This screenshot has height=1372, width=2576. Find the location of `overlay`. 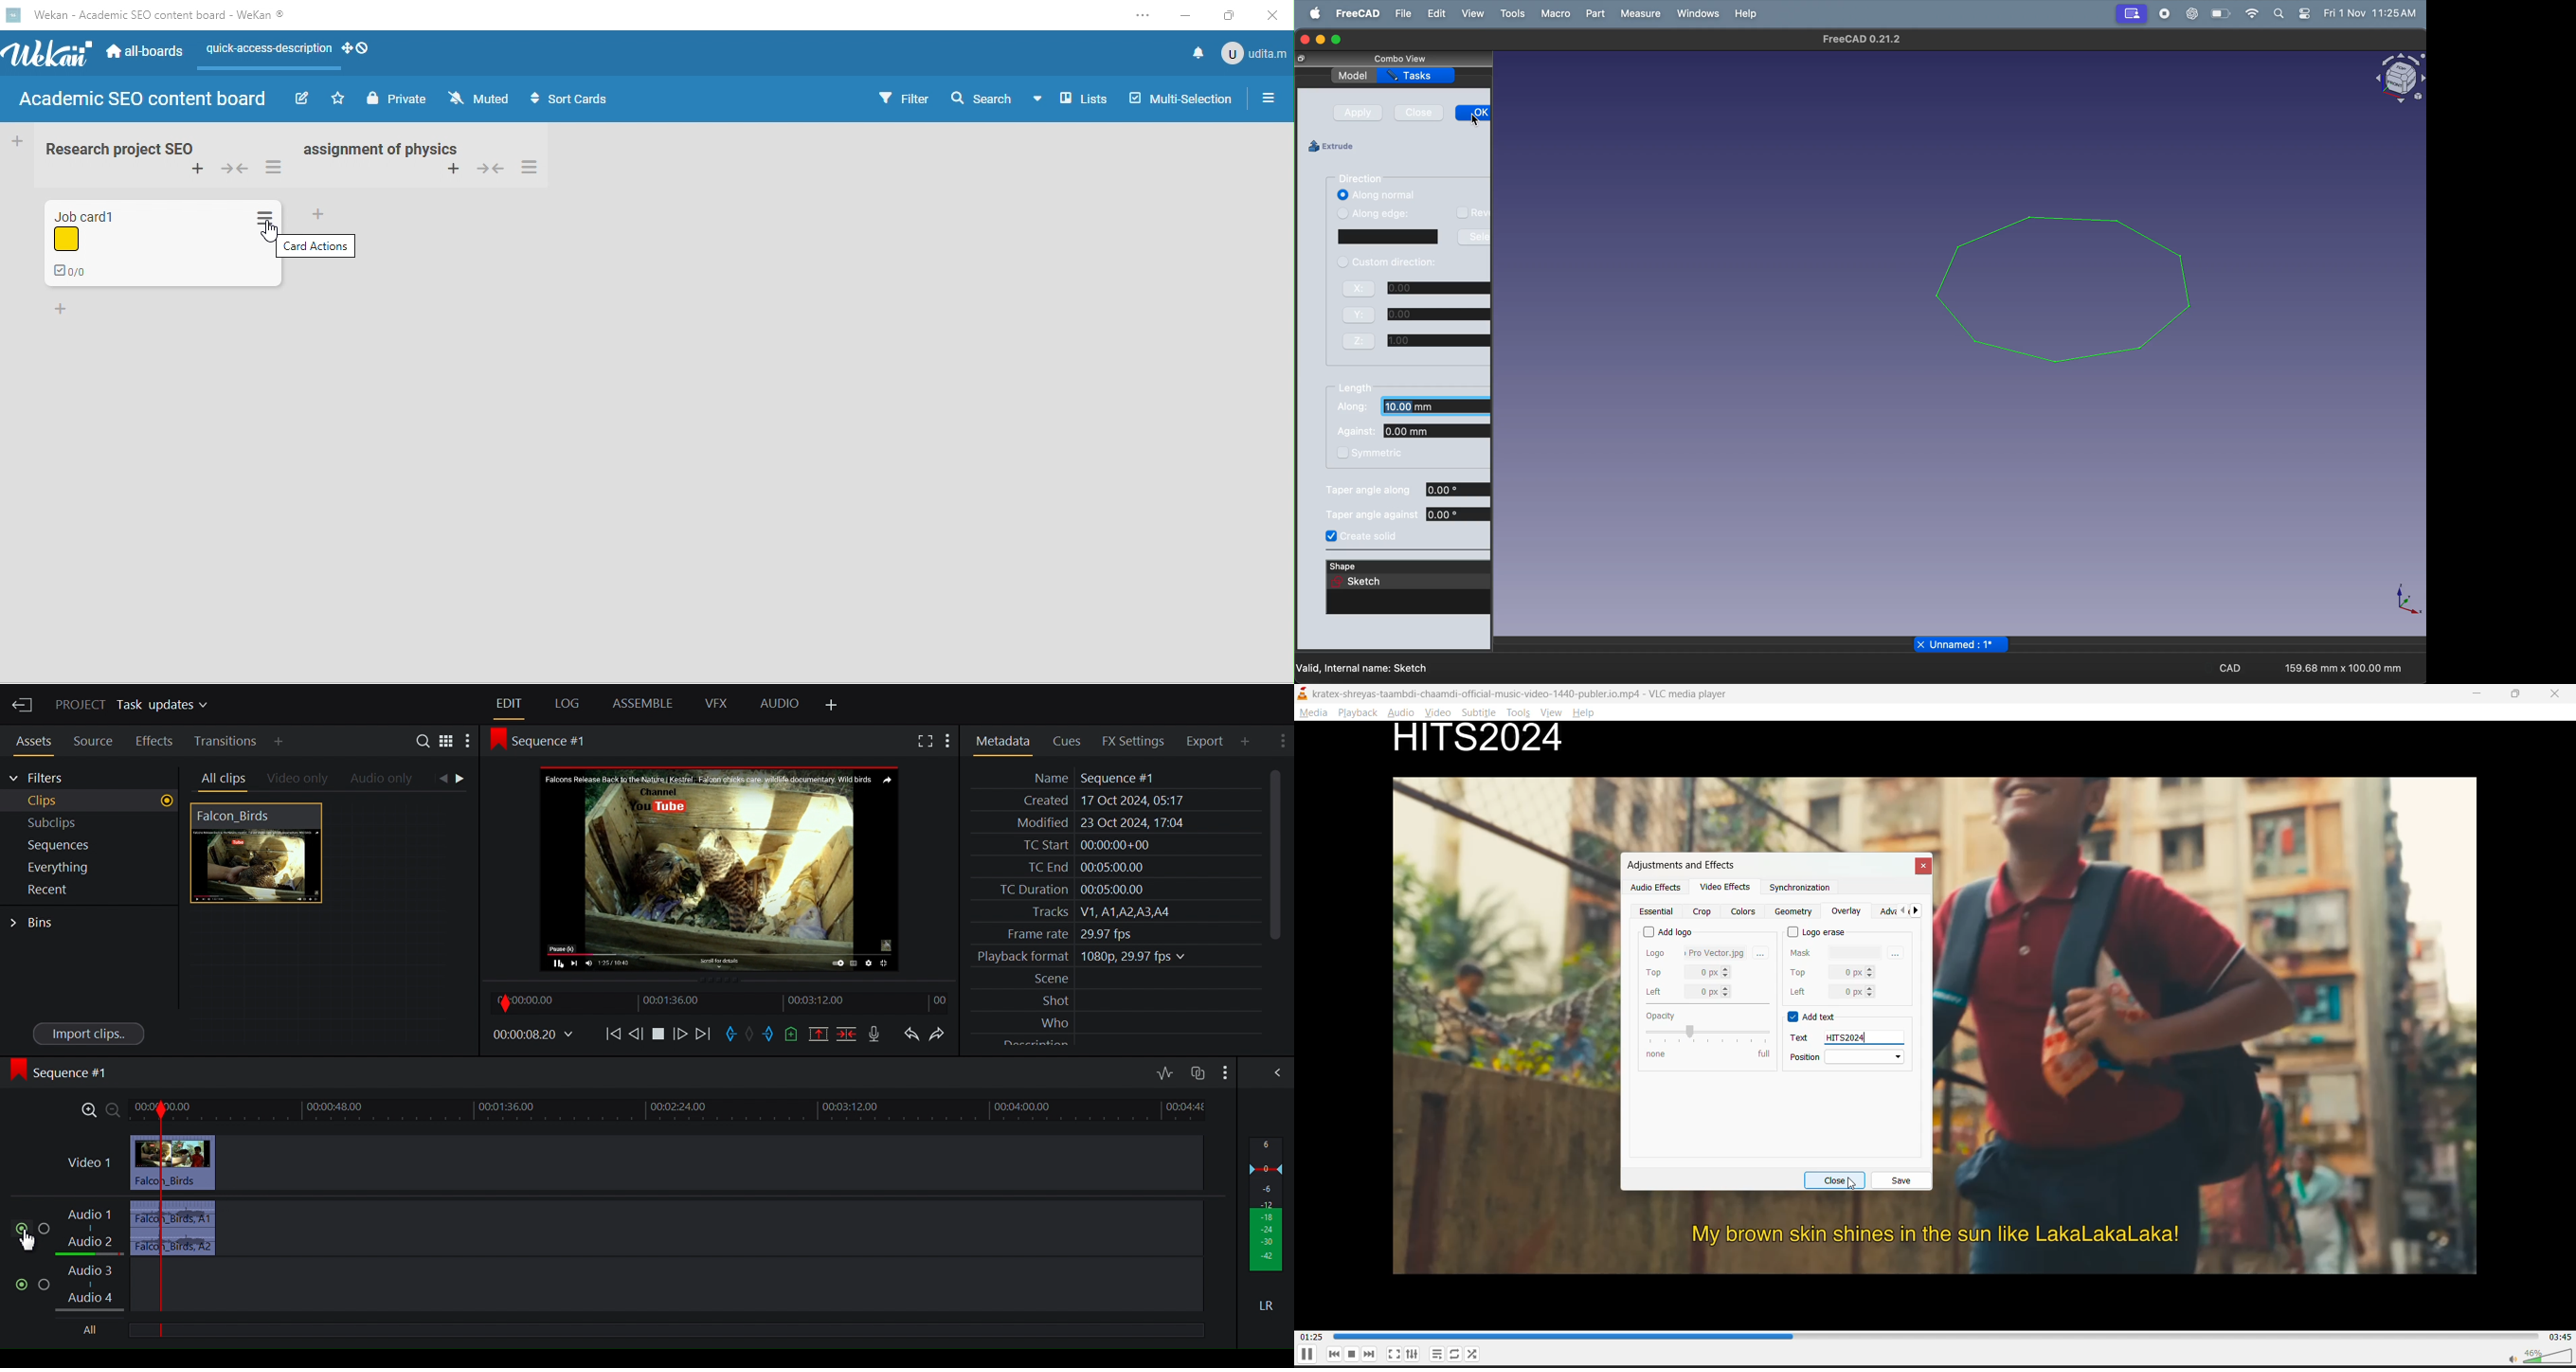

overlay is located at coordinates (1847, 912).